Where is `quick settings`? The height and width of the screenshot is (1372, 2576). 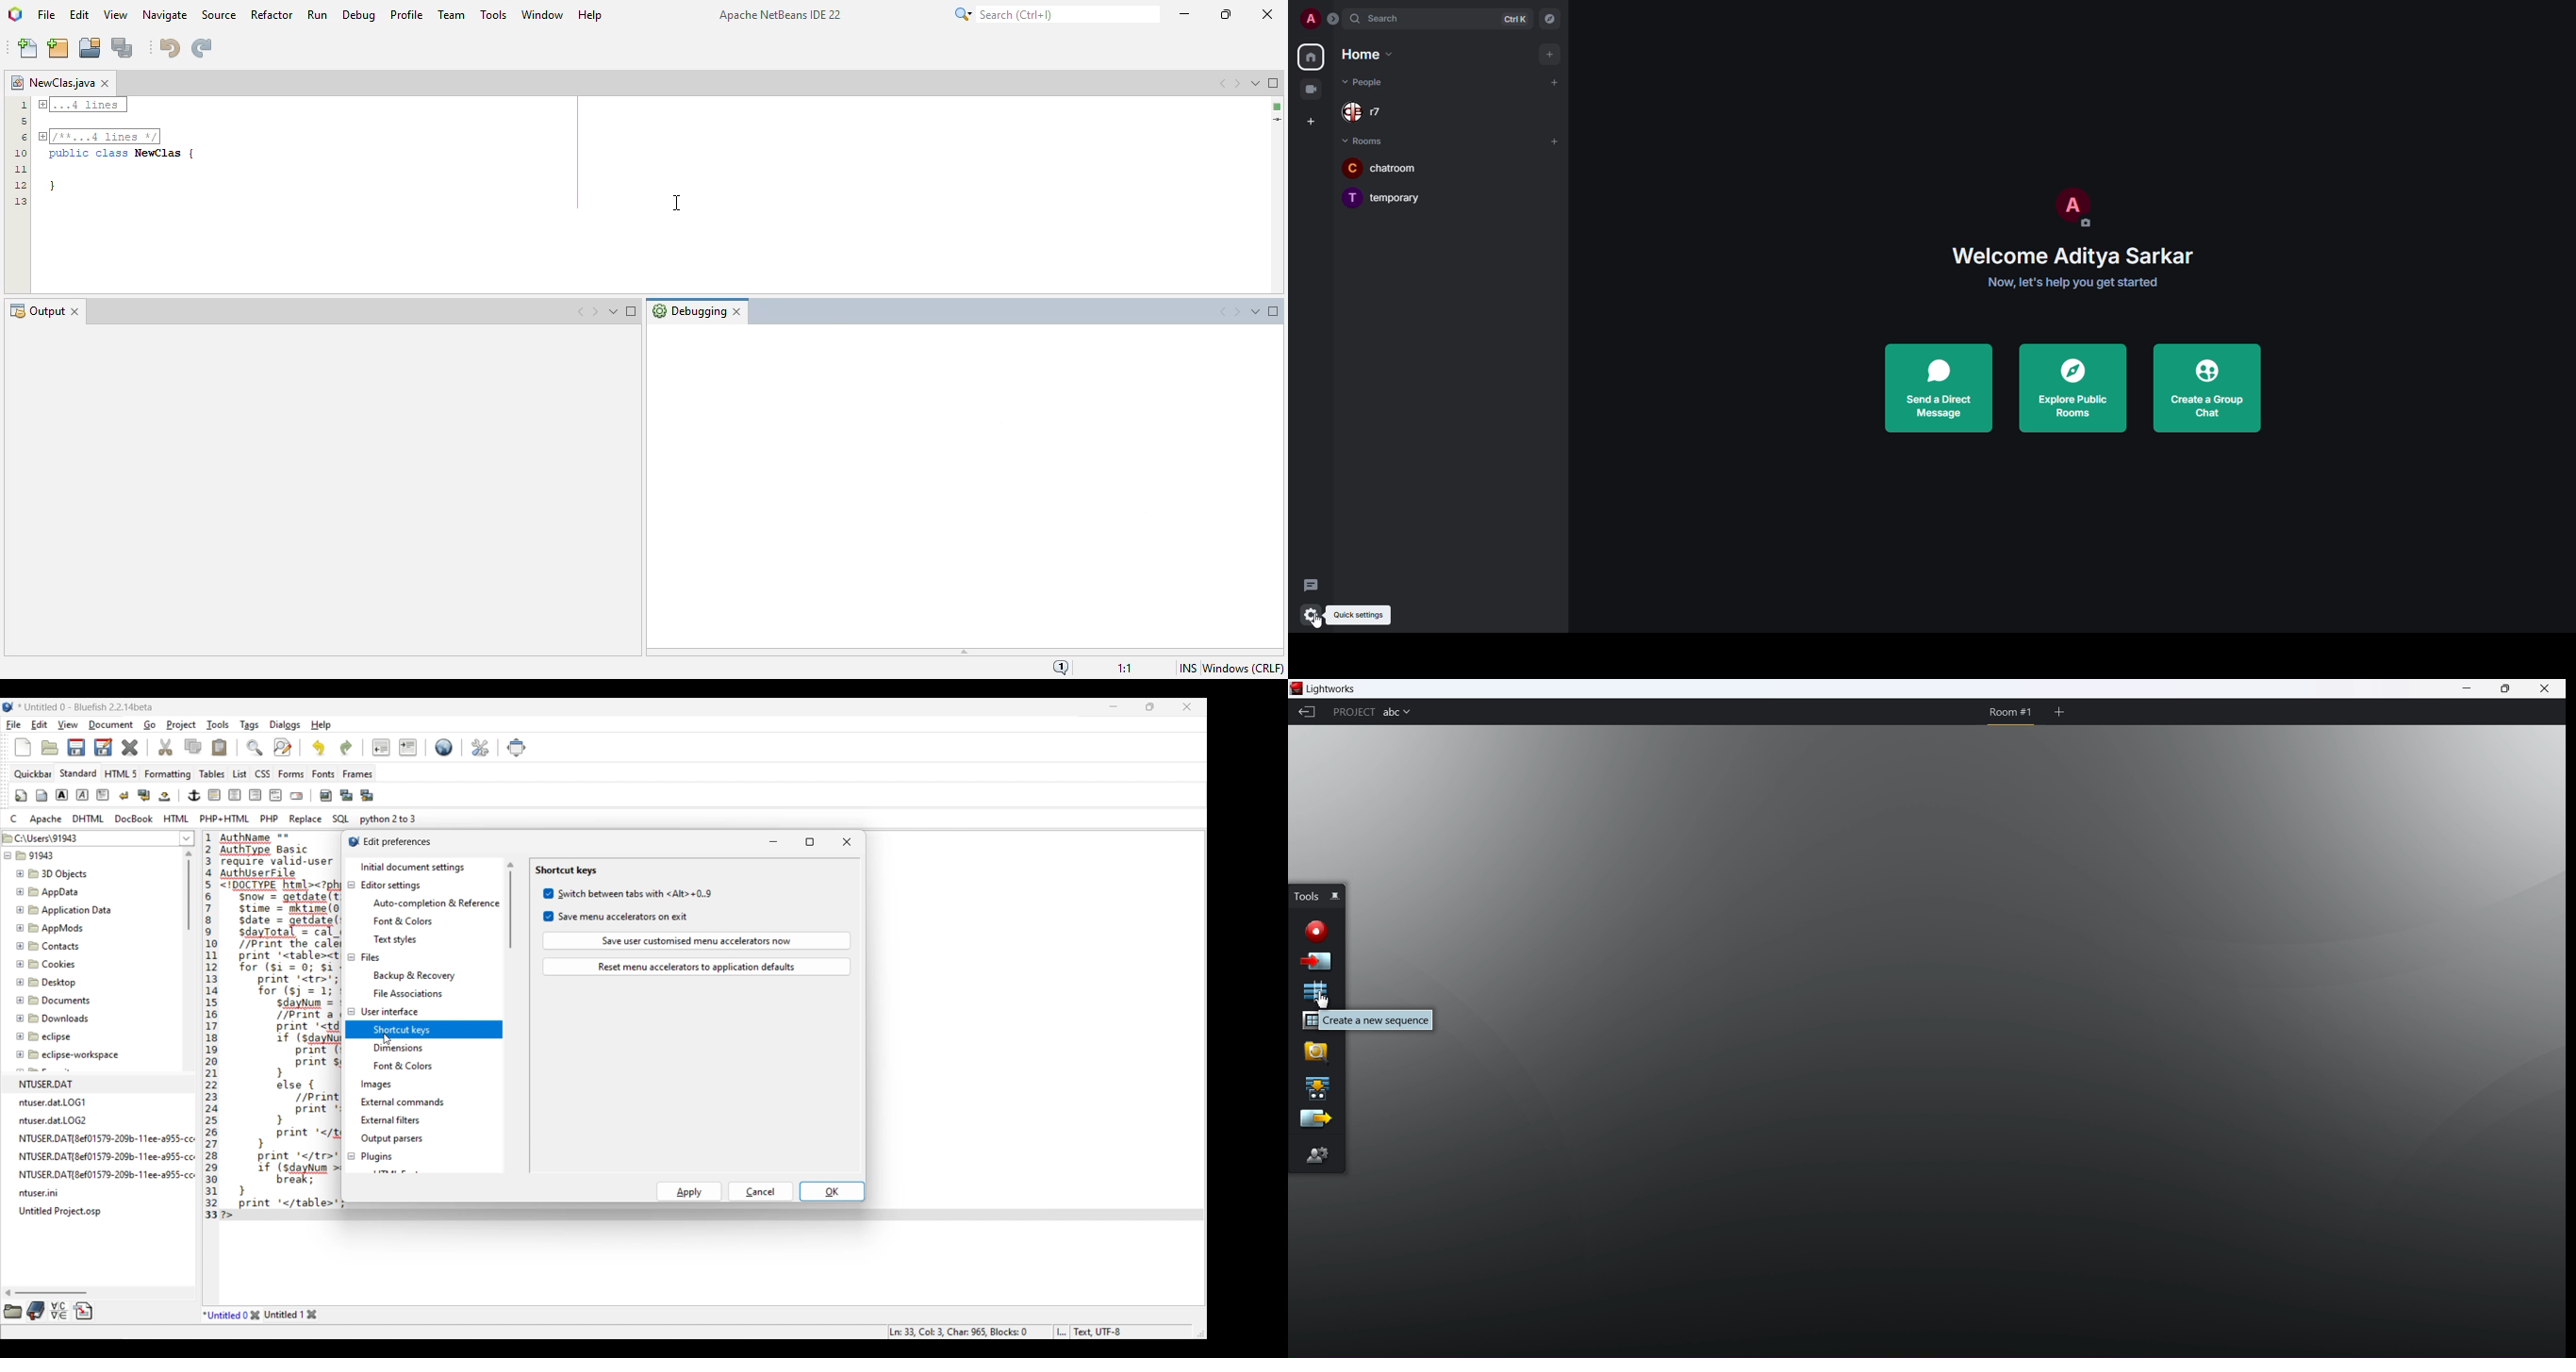 quick settings is located at coordinates (1309, 615).